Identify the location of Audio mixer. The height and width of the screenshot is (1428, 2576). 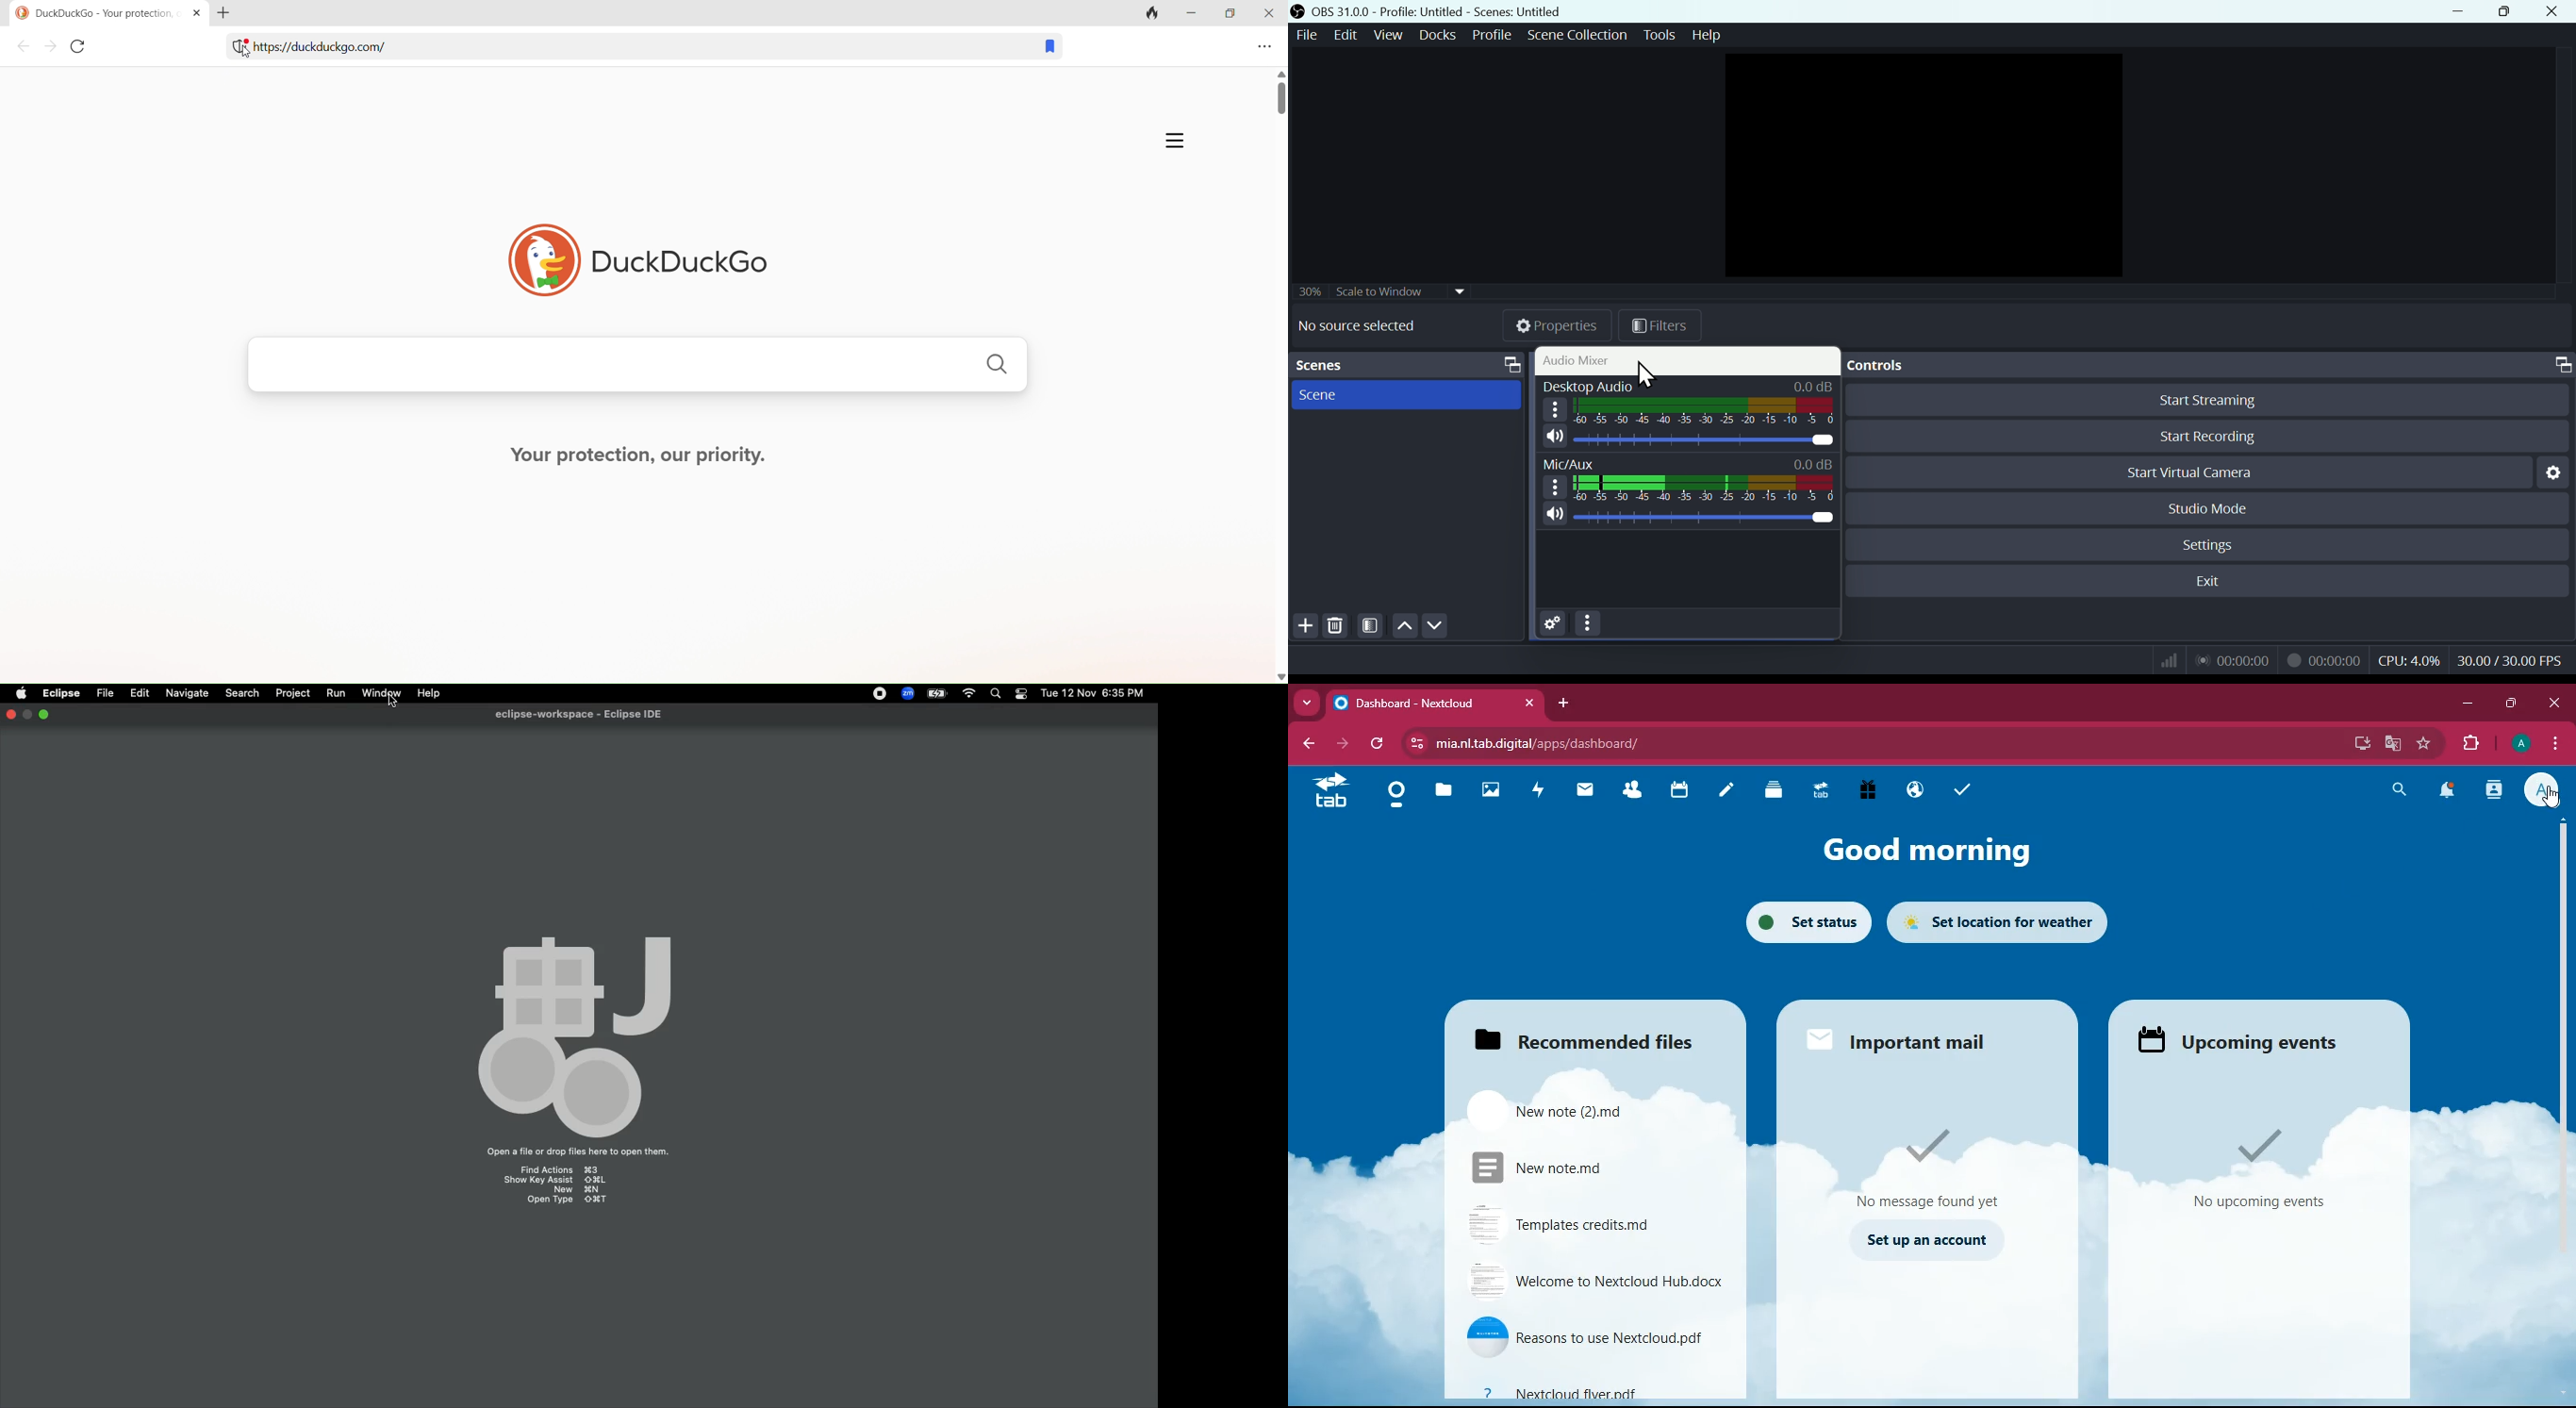
(1686, 360).